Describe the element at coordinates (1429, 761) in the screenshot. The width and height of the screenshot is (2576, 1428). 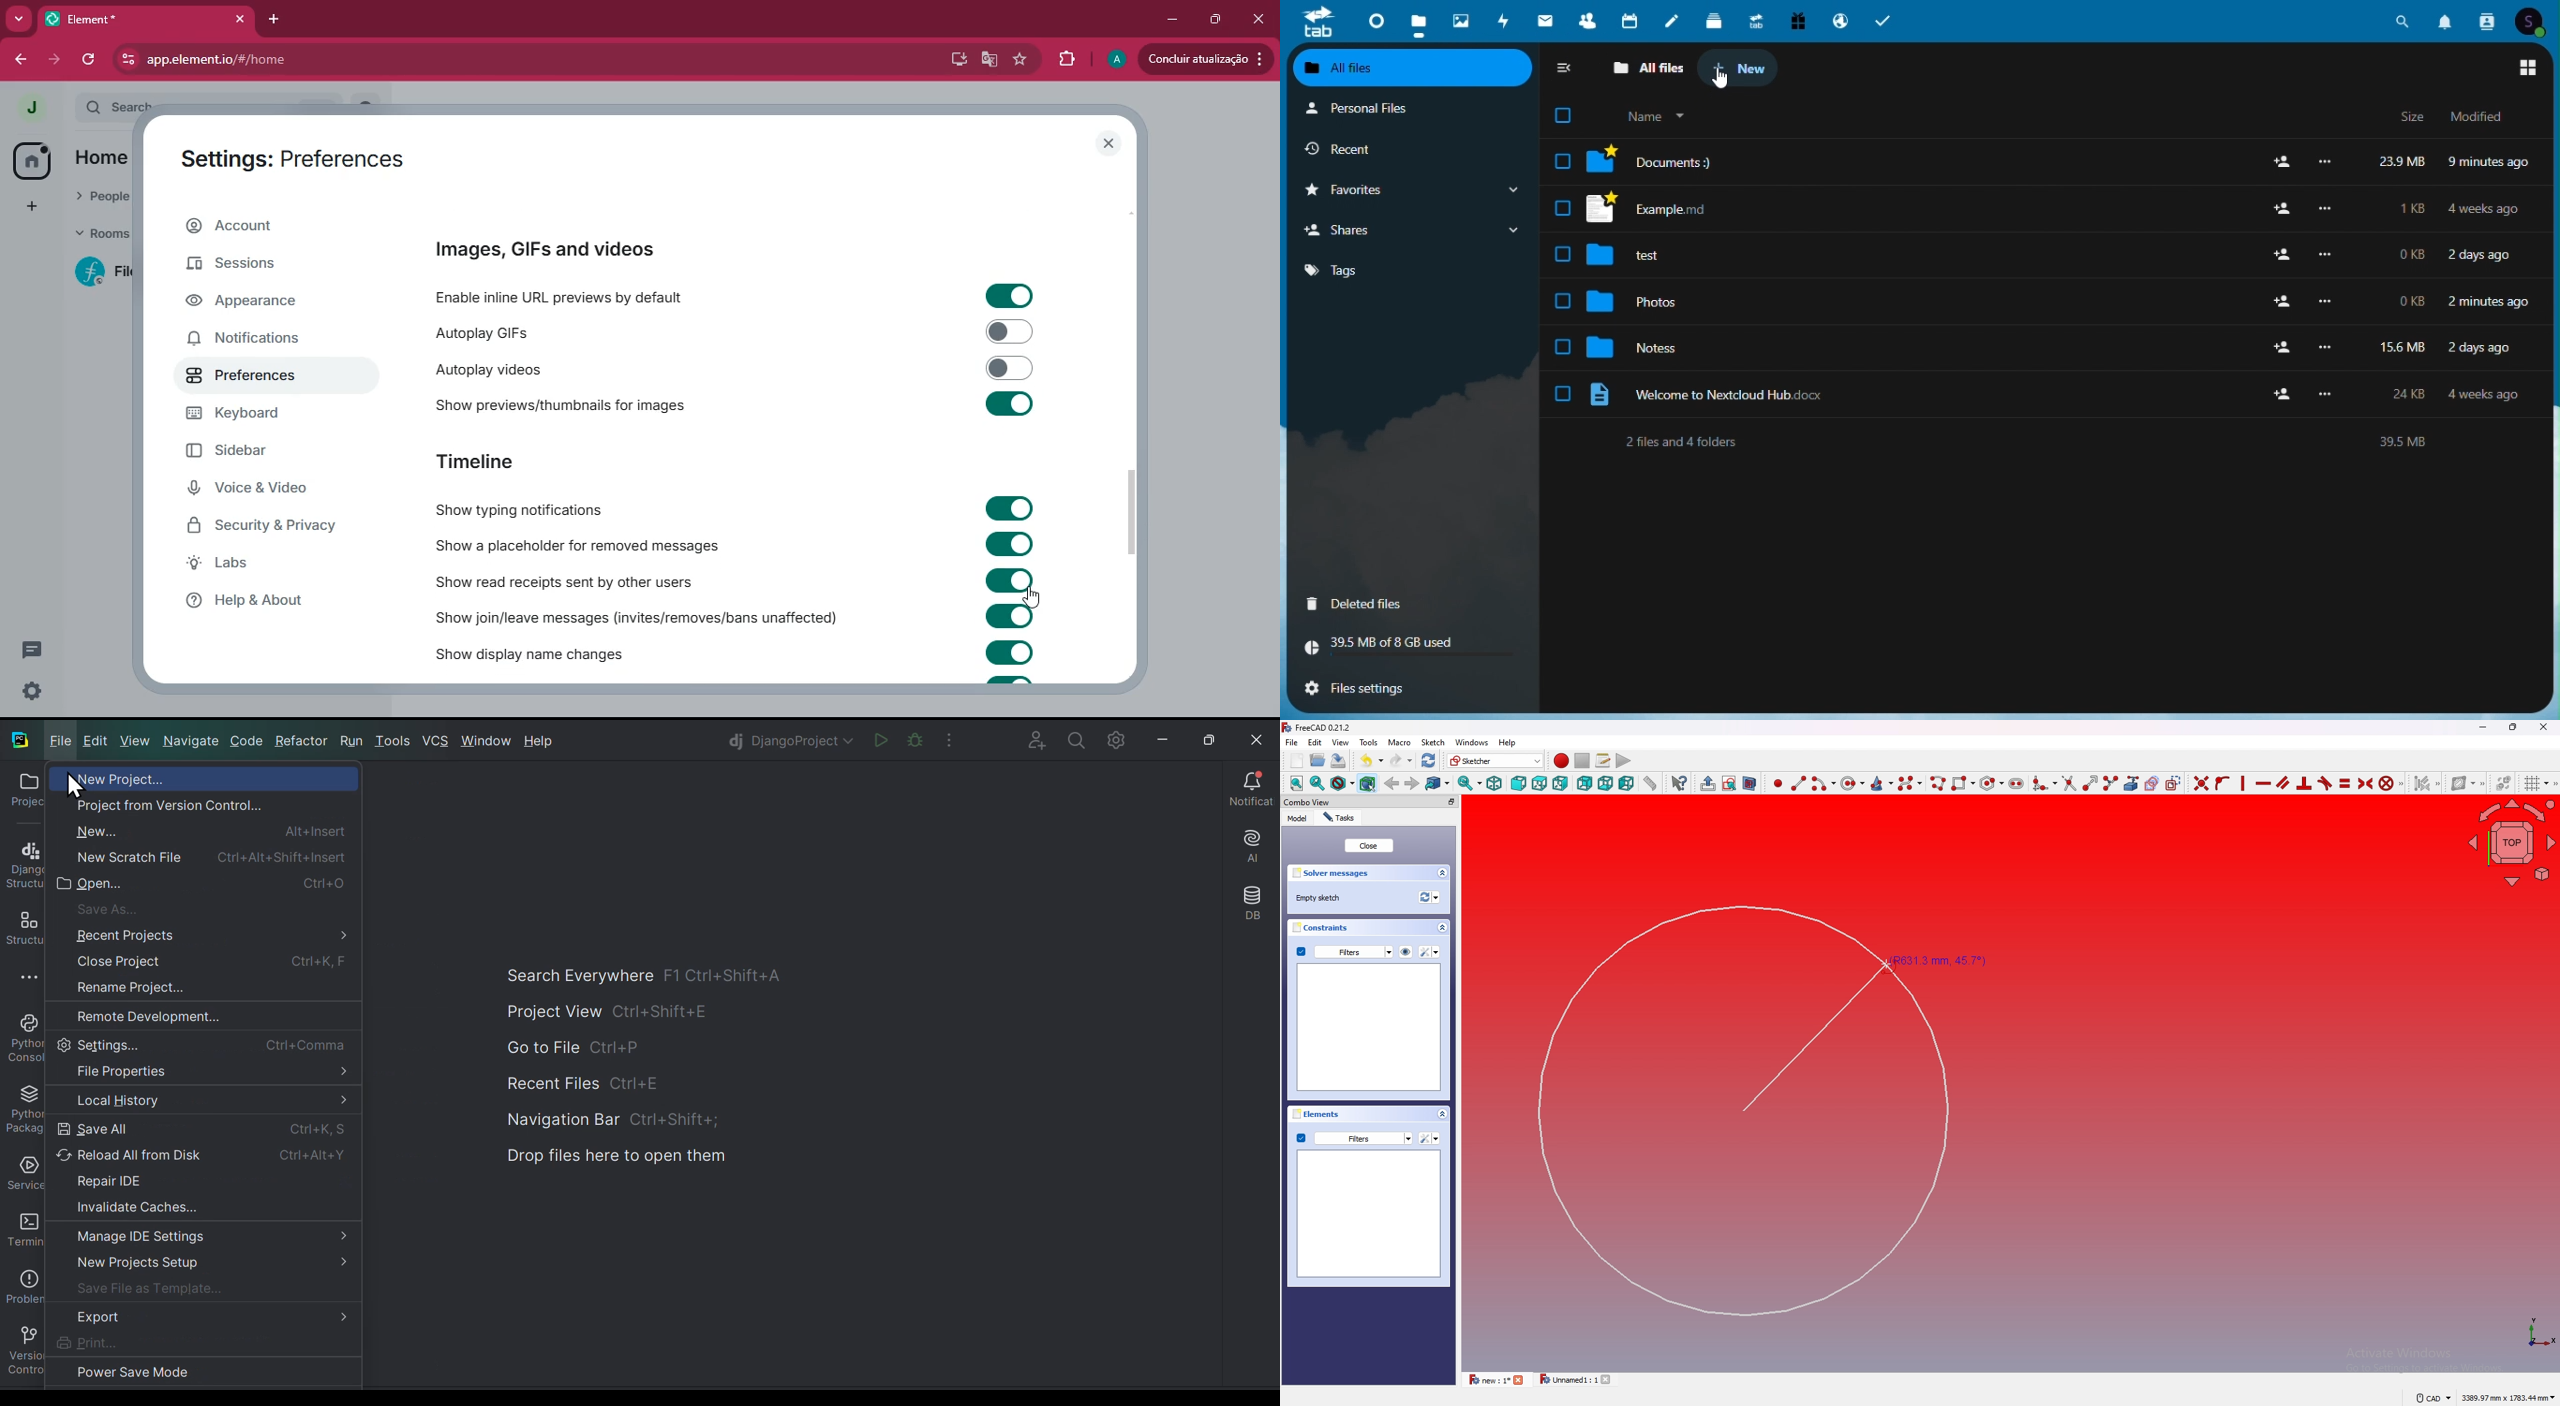
I see `refresh` at that location.